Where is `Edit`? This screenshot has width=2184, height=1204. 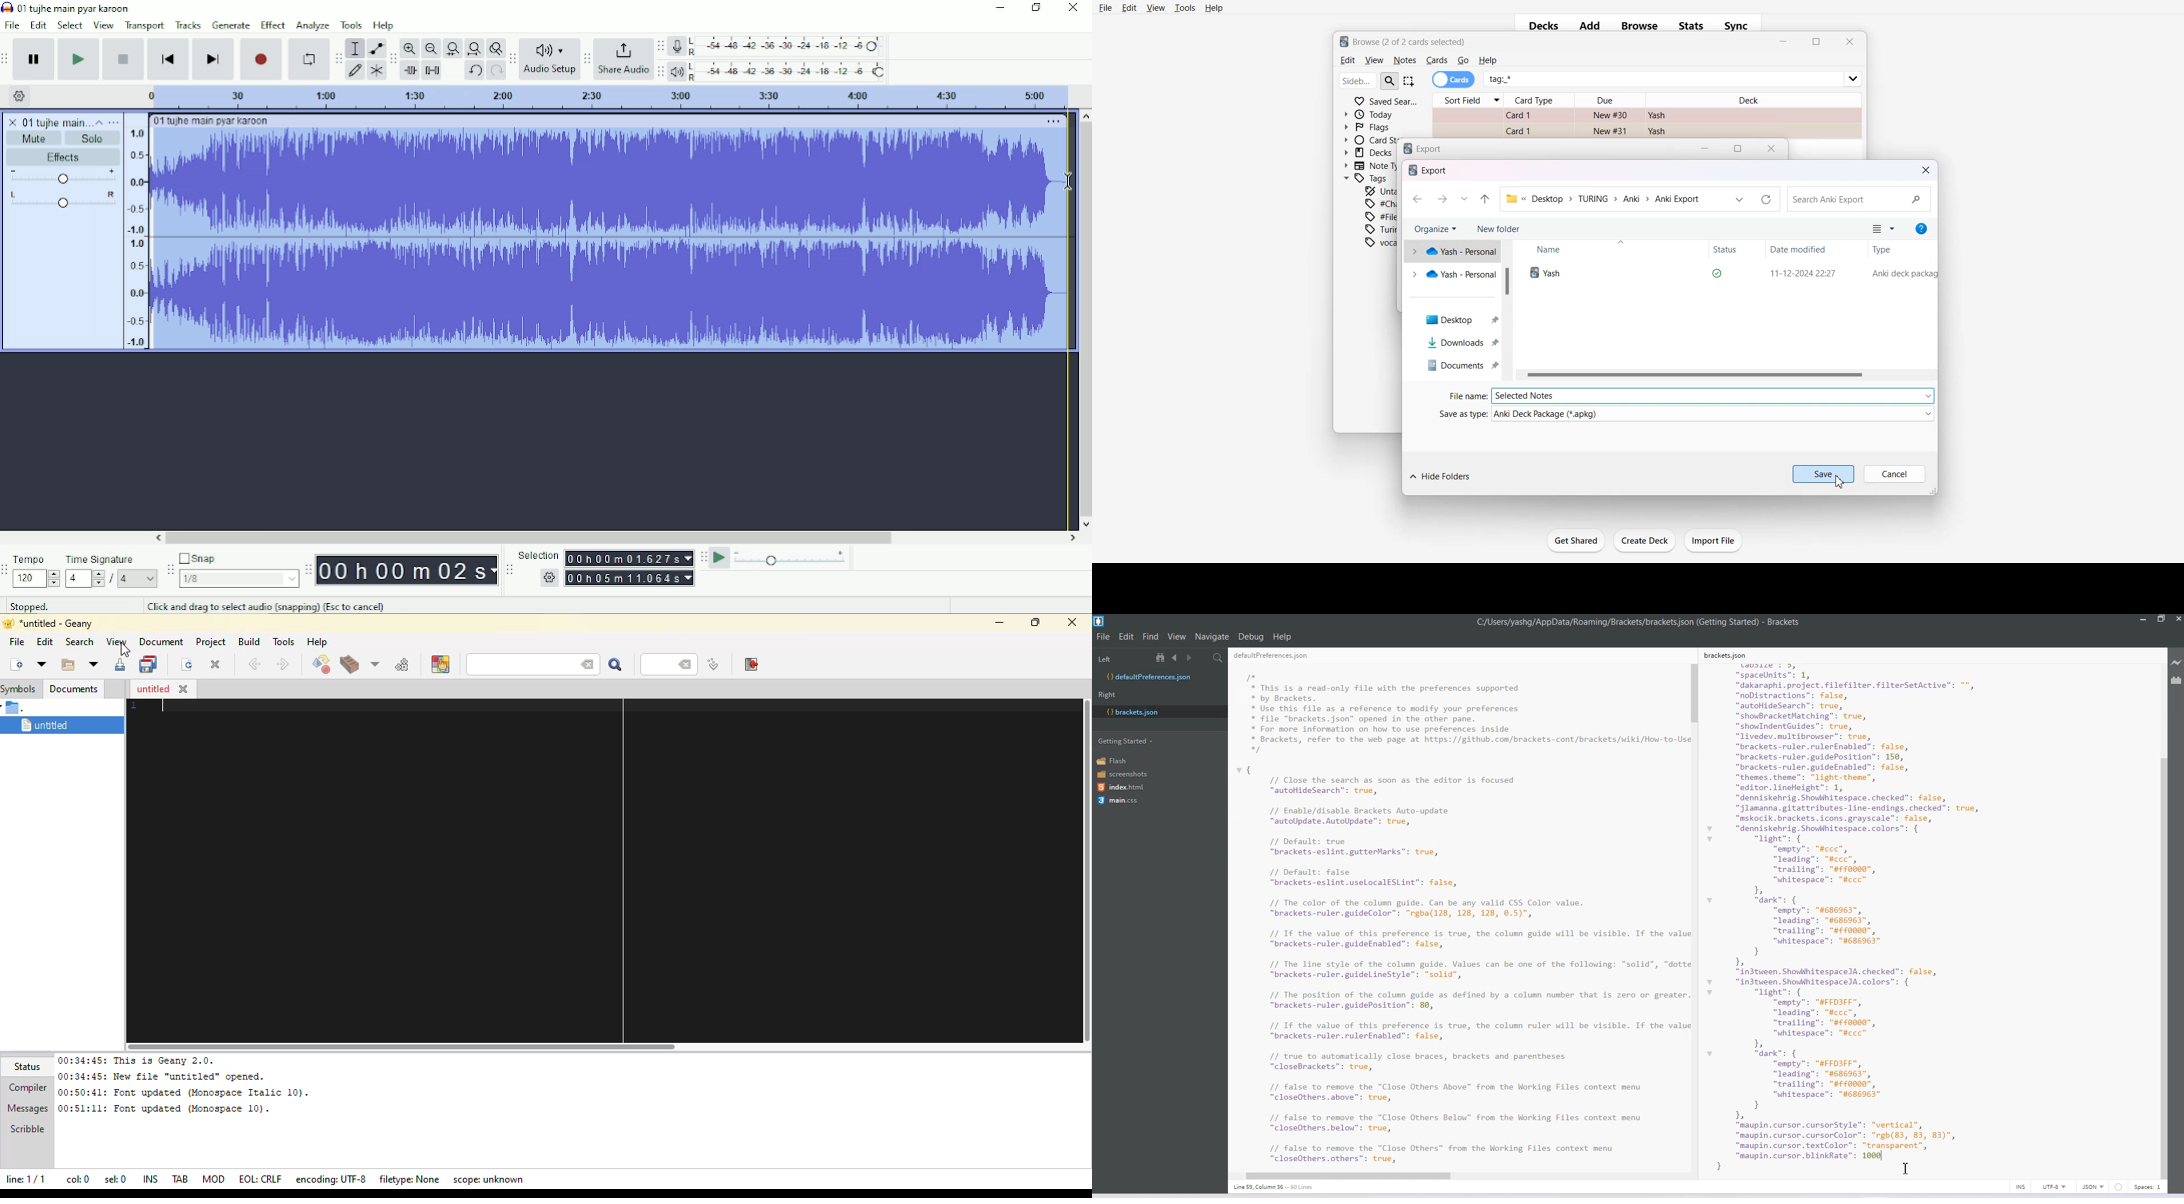 Edit is located at coordinates (39, 26).